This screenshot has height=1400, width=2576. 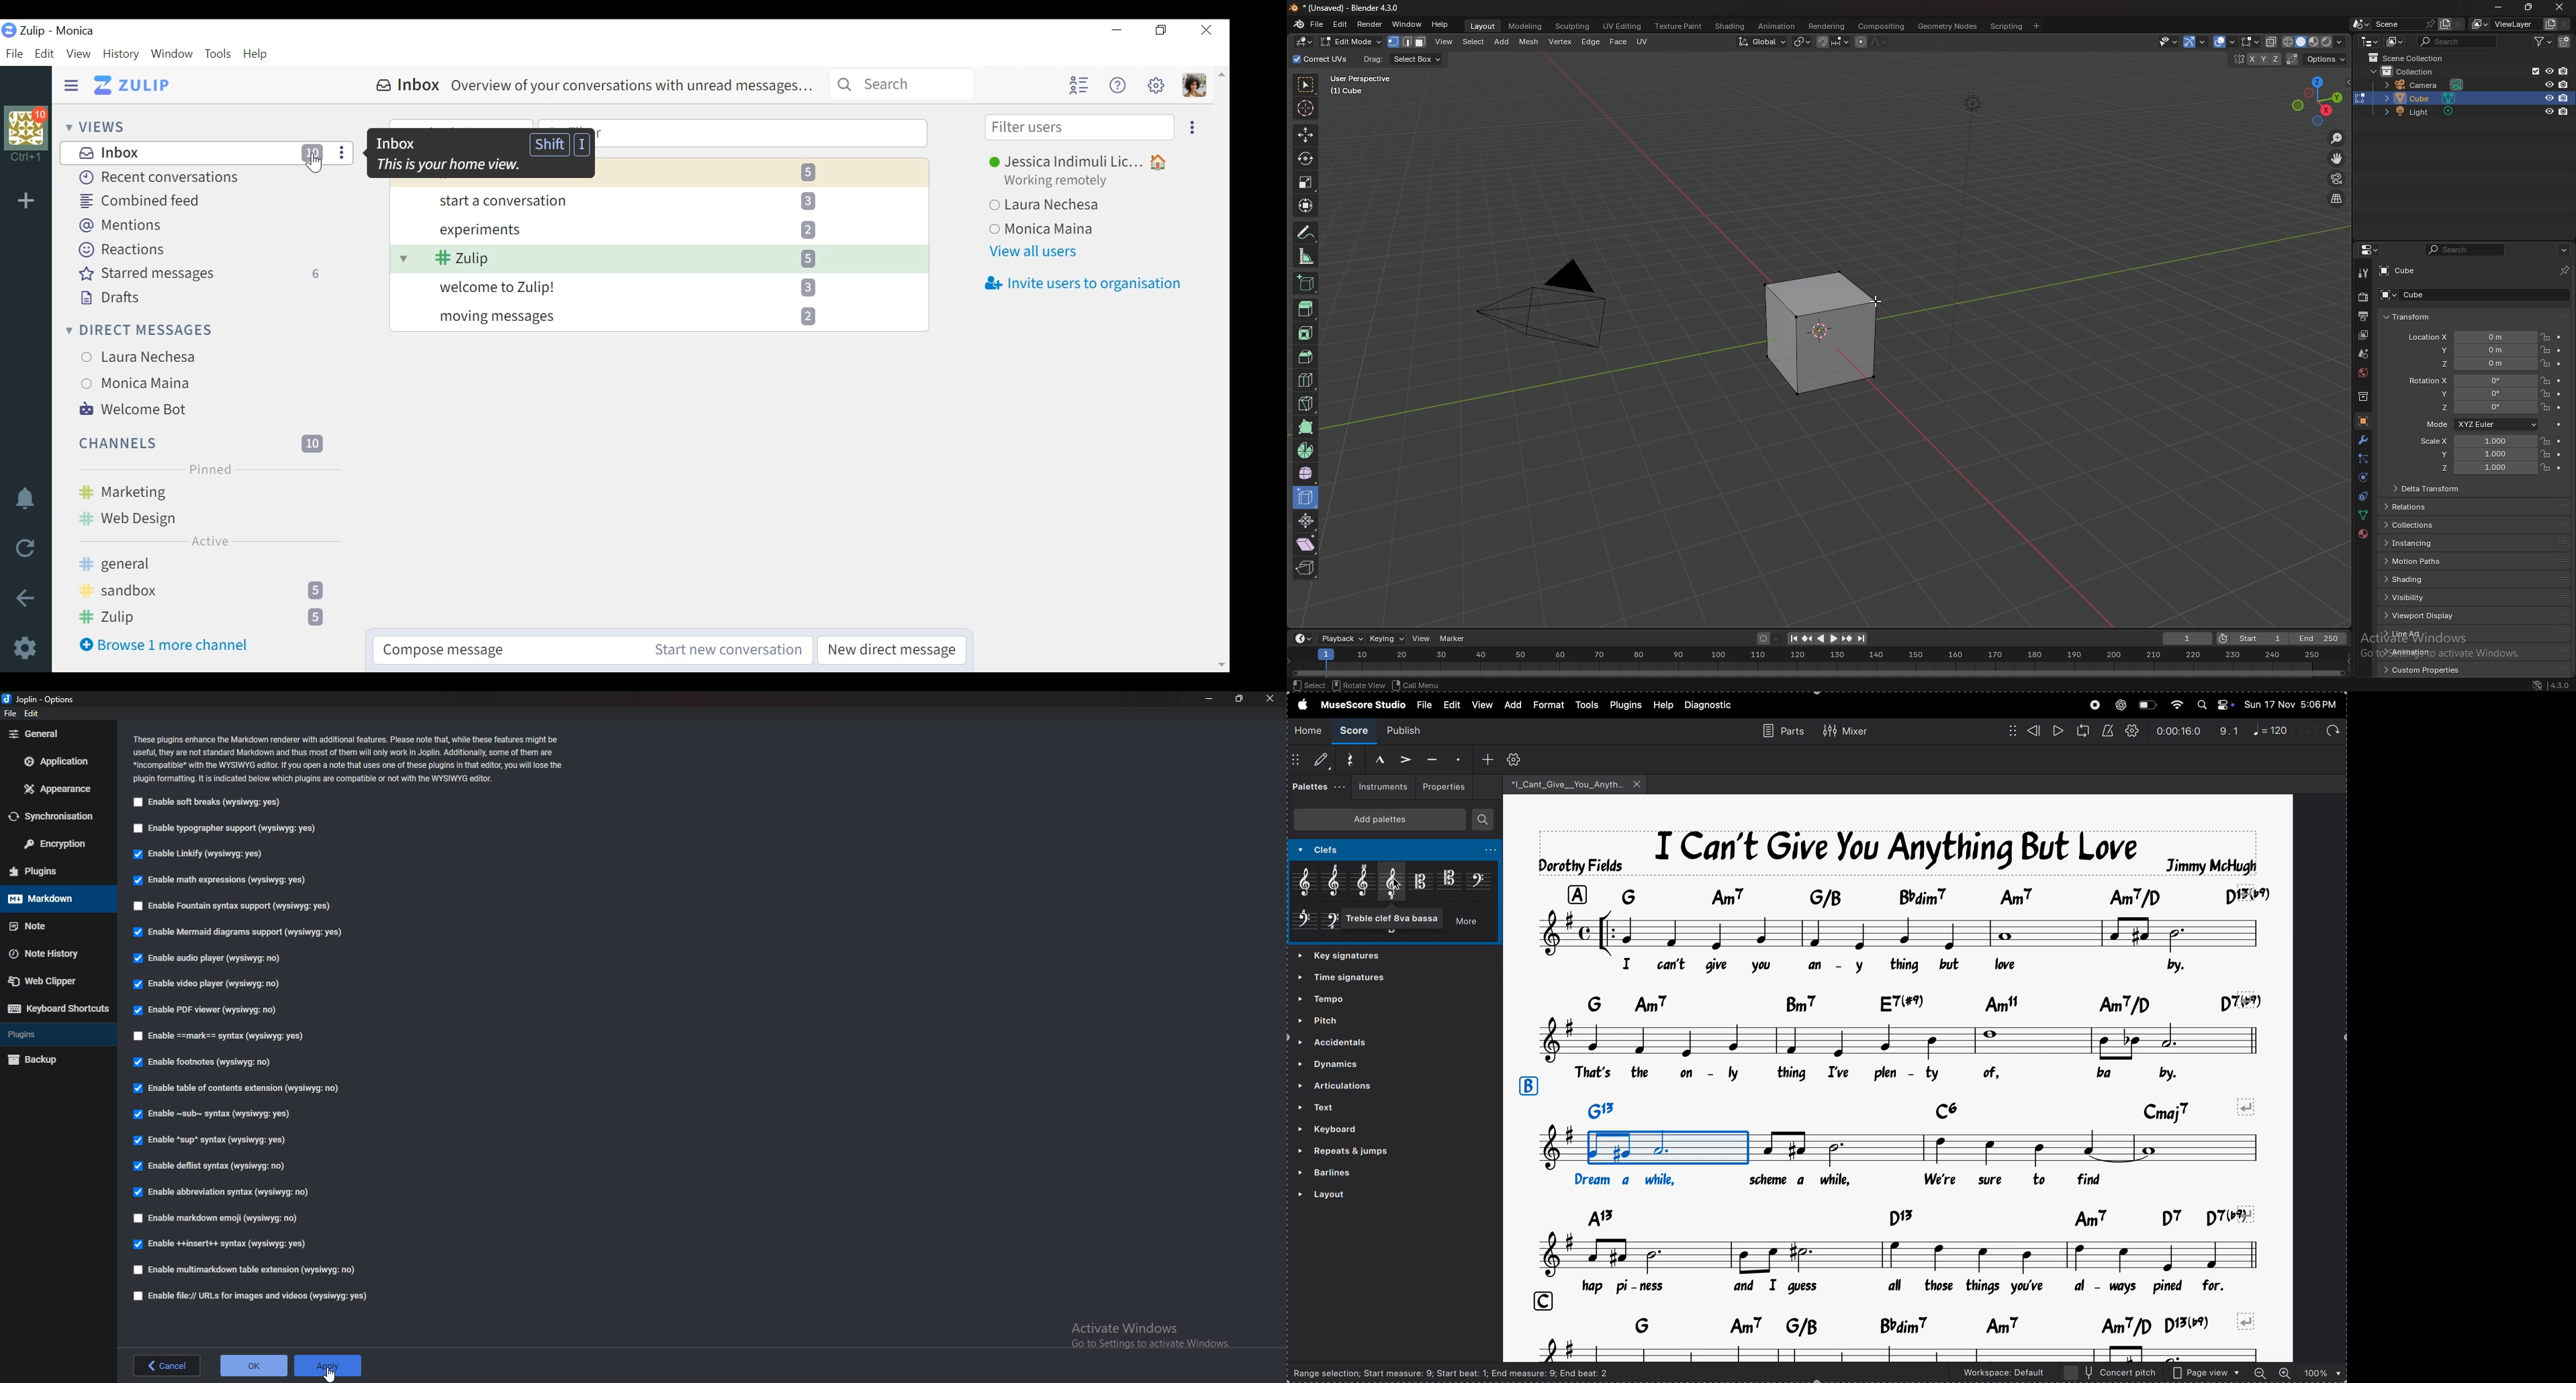 I want to click on More, so click(x=1470, y=924).